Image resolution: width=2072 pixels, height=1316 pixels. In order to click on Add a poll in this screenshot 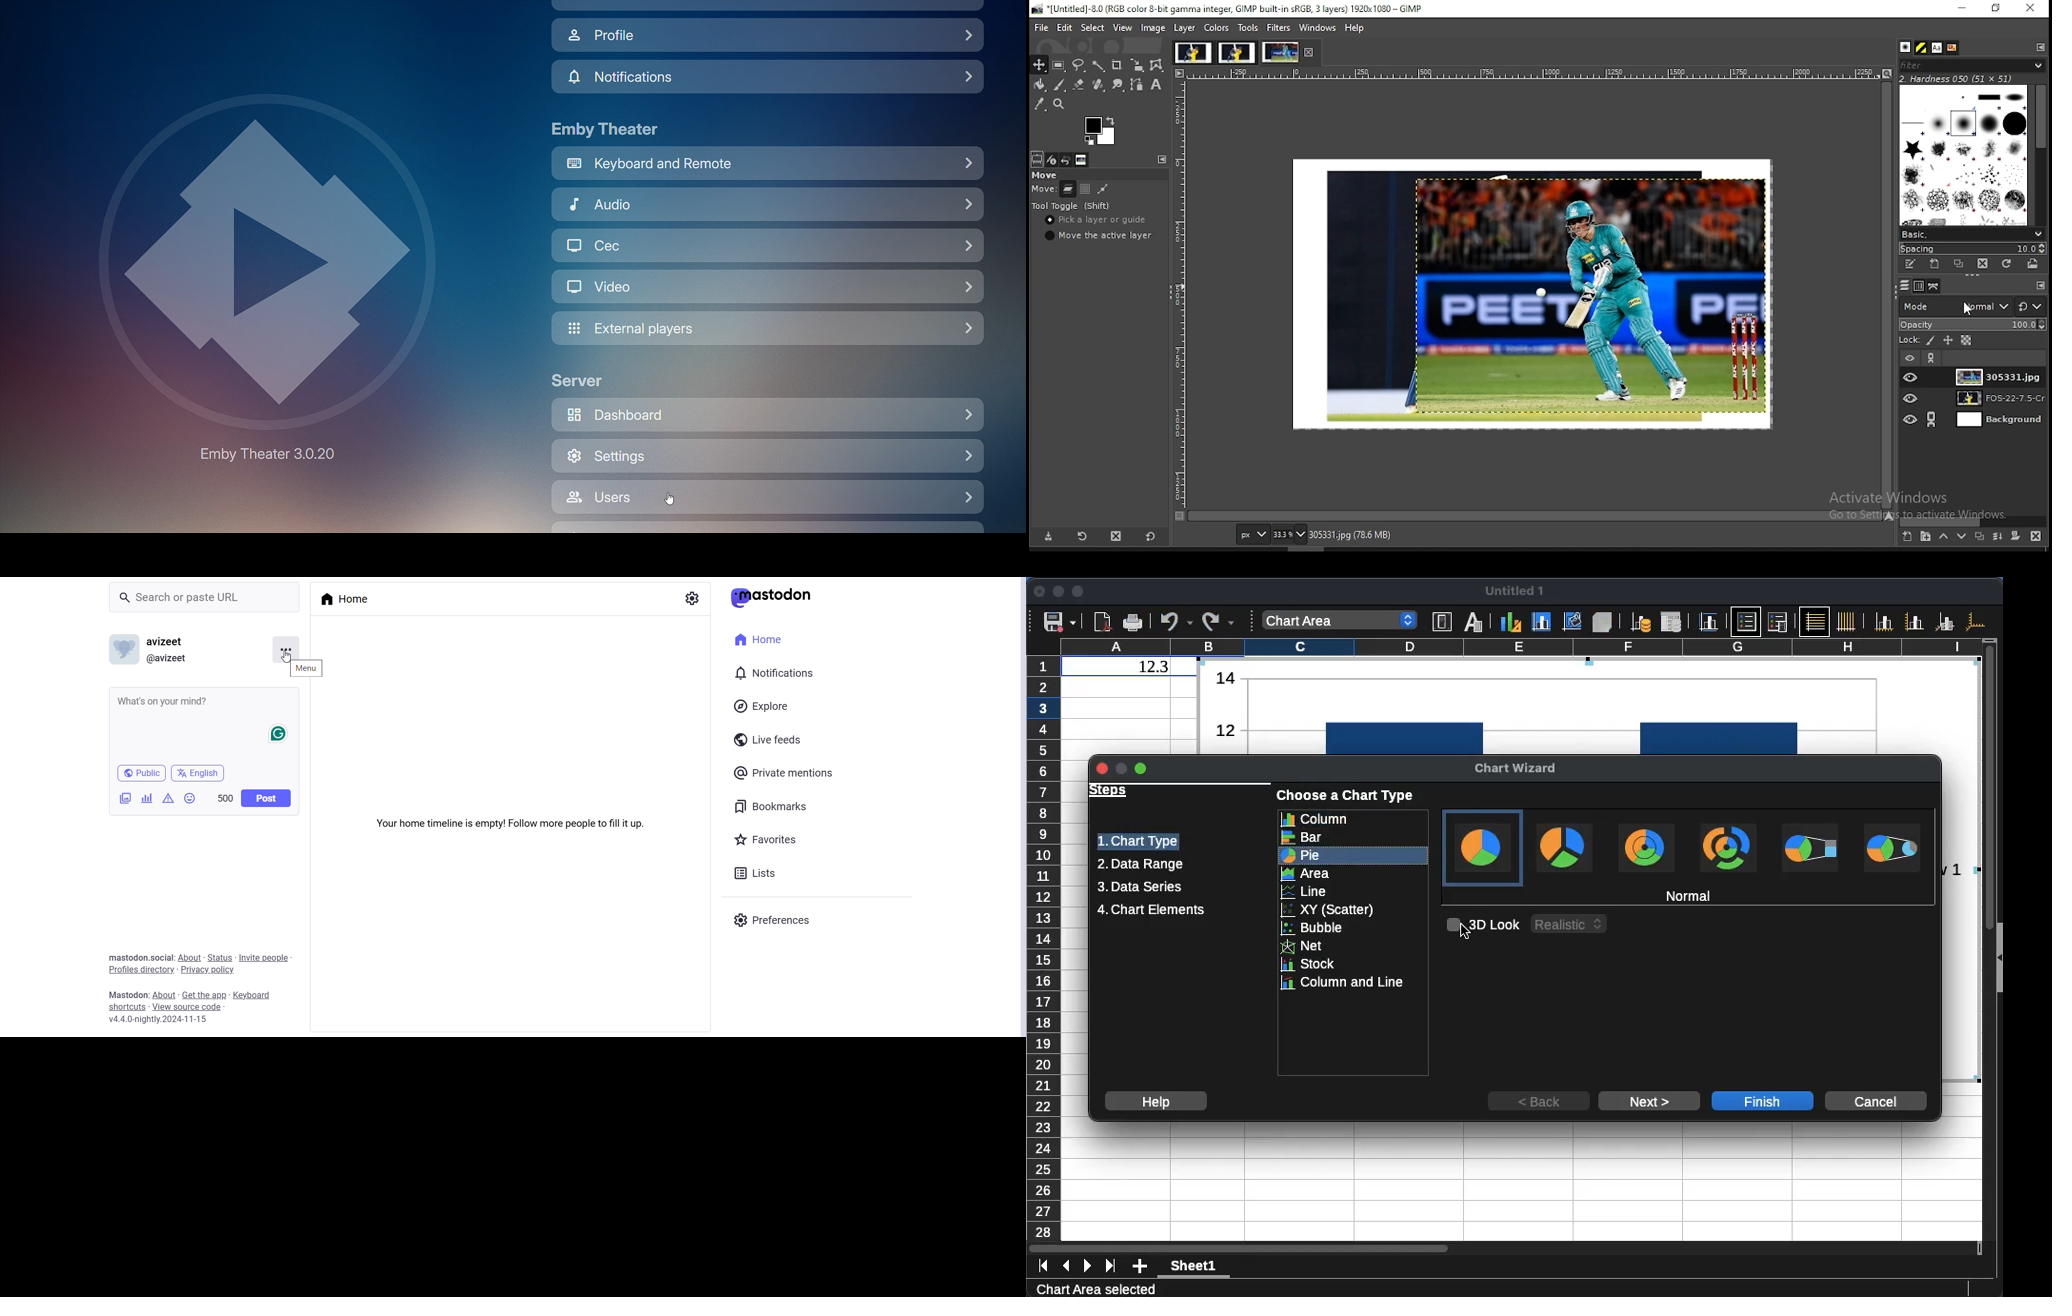, I will do `click(147, 797)`.